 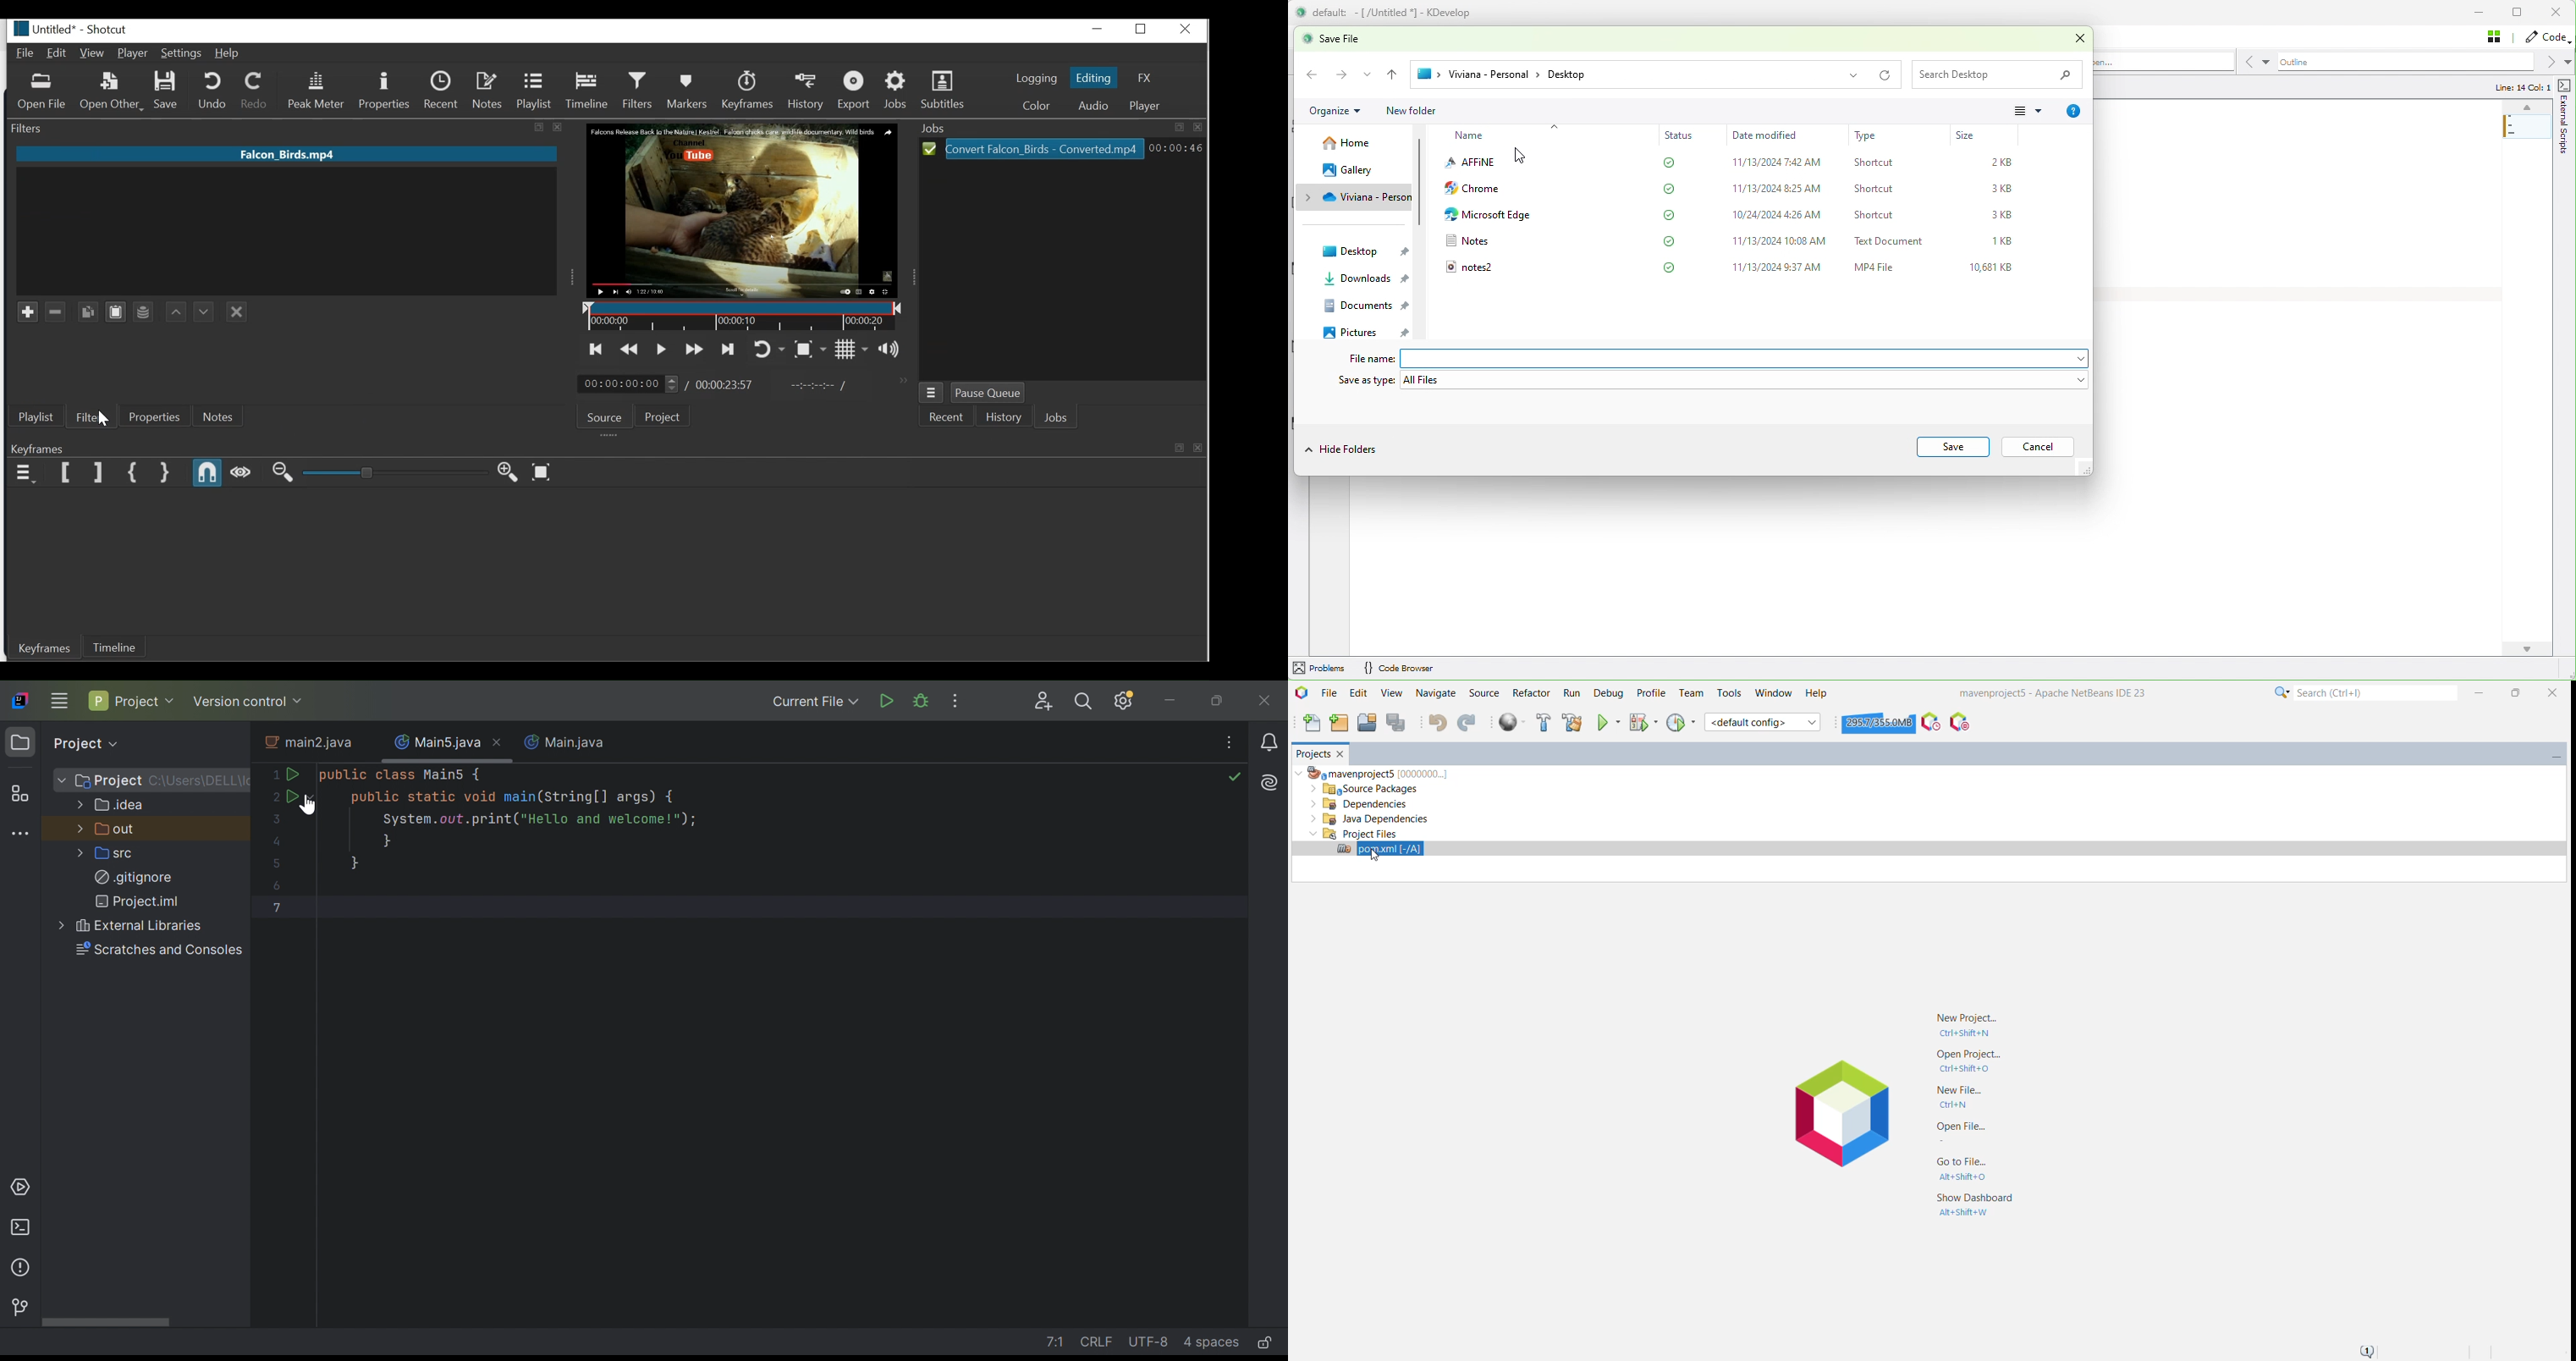 I want to click on In point, so click(x=817, y=385).